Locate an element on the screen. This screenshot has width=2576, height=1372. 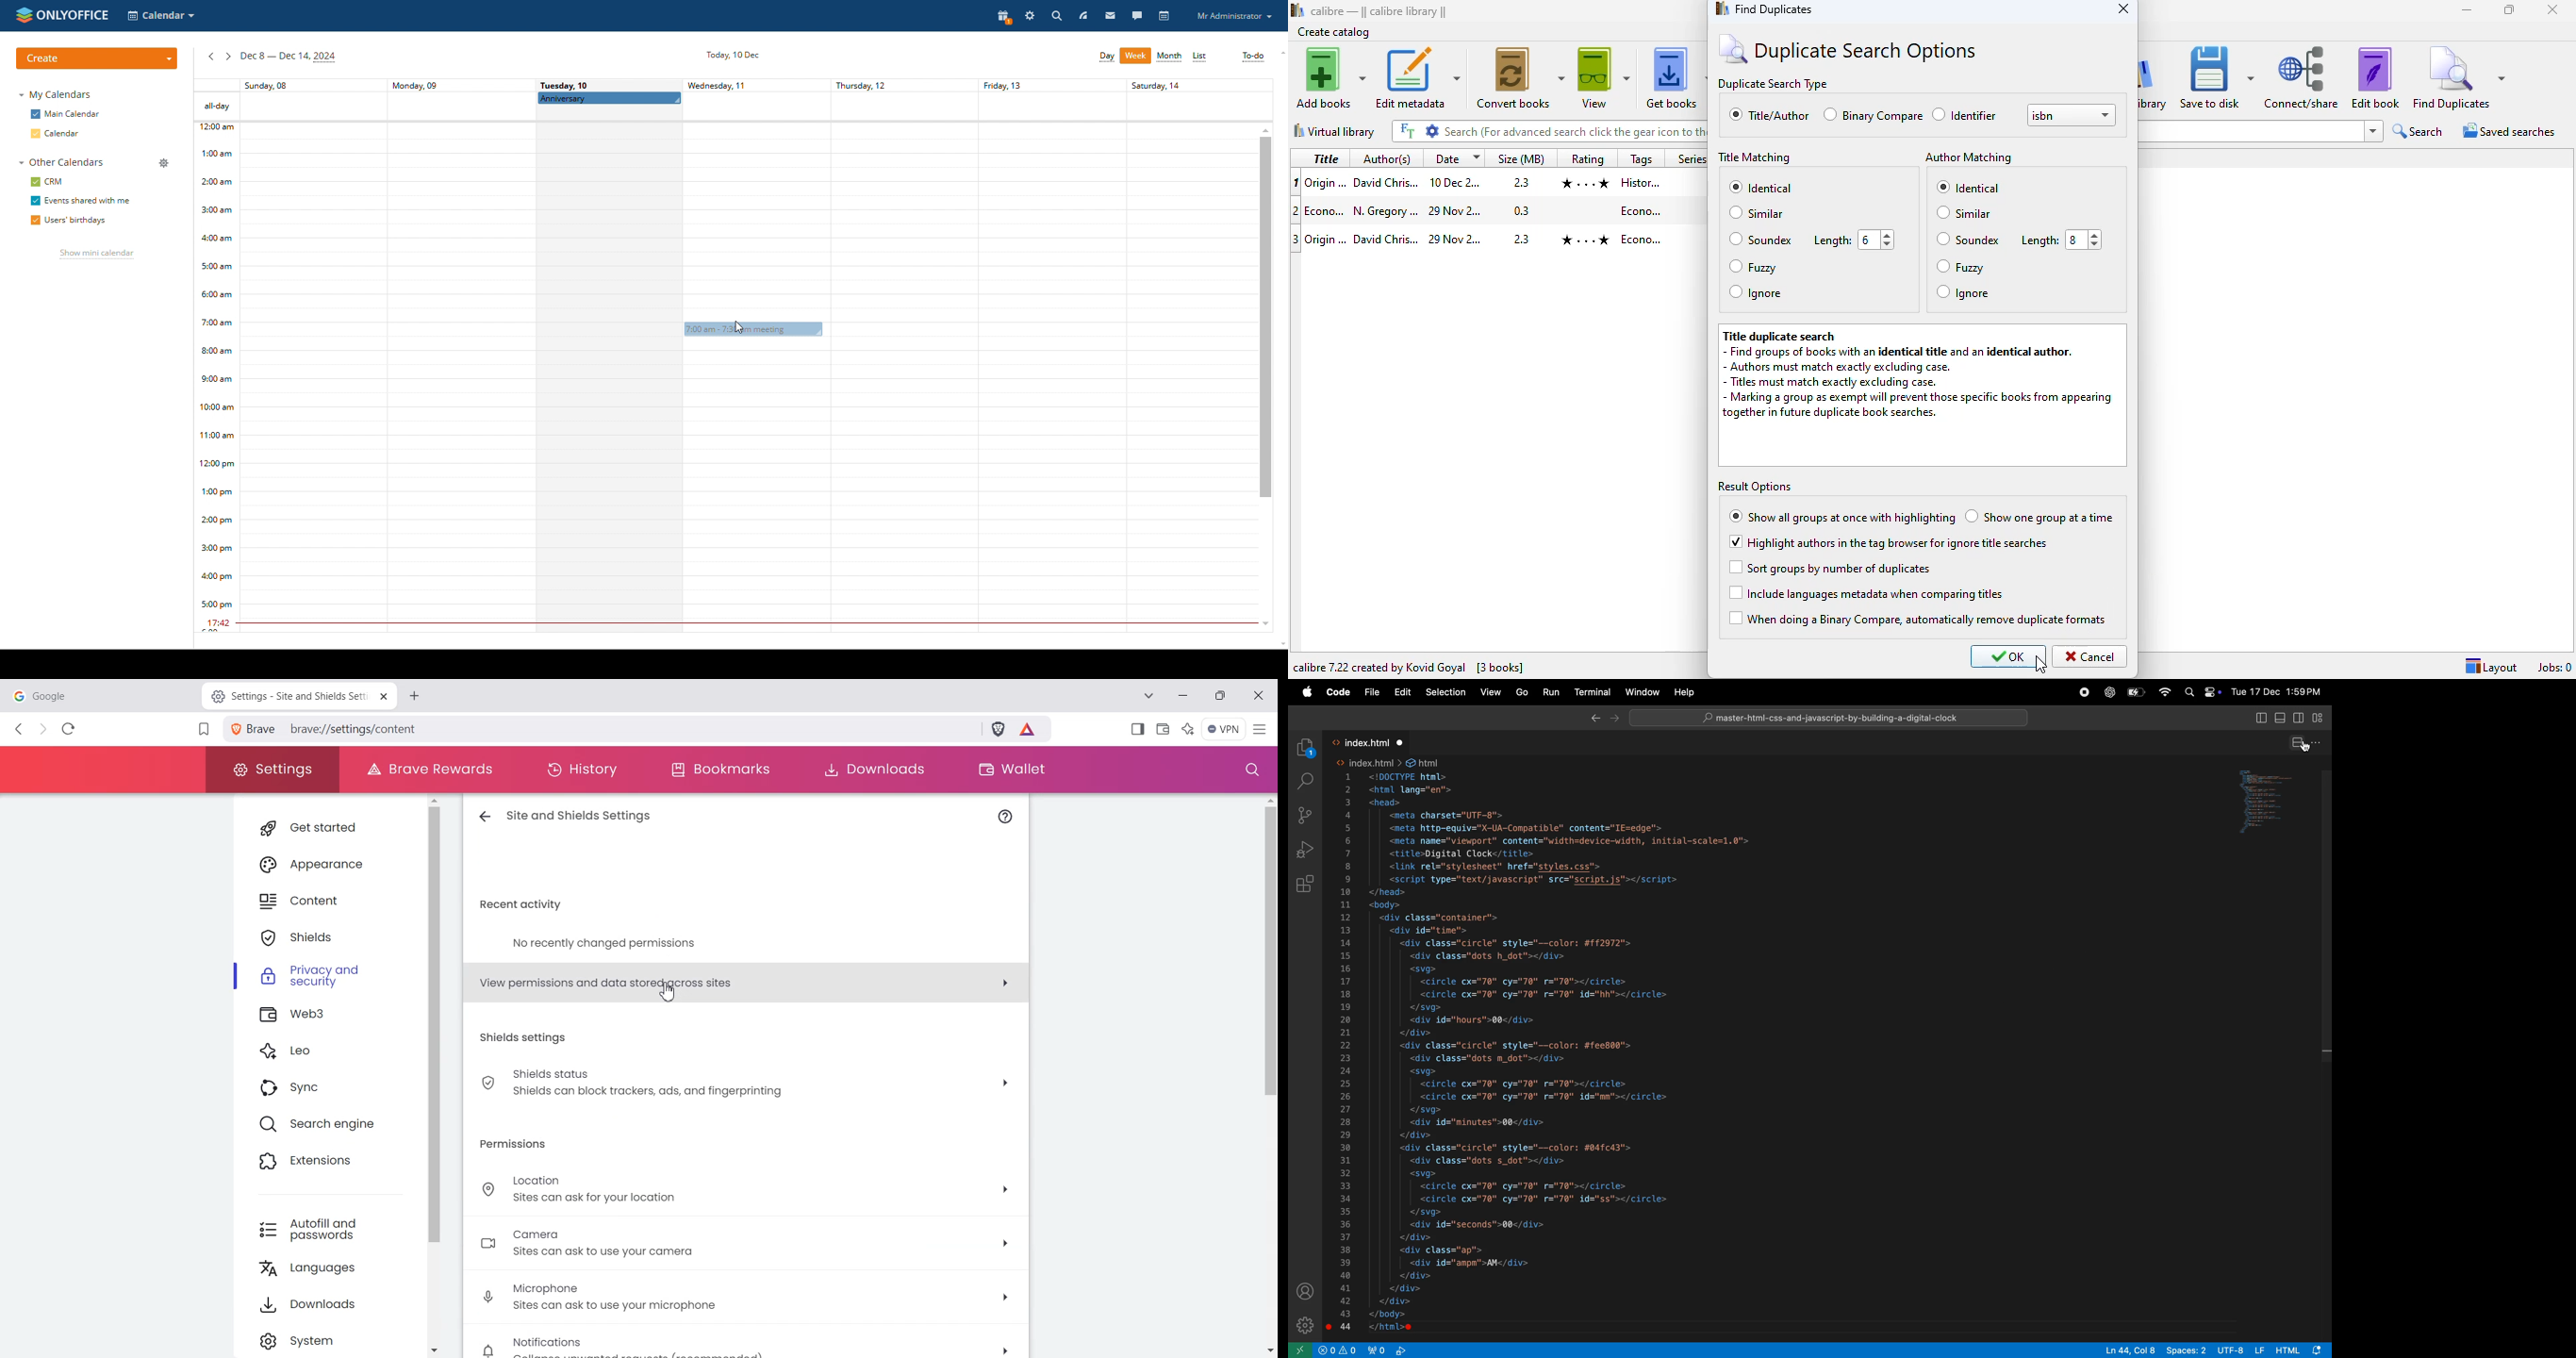
show mini calendar is located at coordinates (97, 255).